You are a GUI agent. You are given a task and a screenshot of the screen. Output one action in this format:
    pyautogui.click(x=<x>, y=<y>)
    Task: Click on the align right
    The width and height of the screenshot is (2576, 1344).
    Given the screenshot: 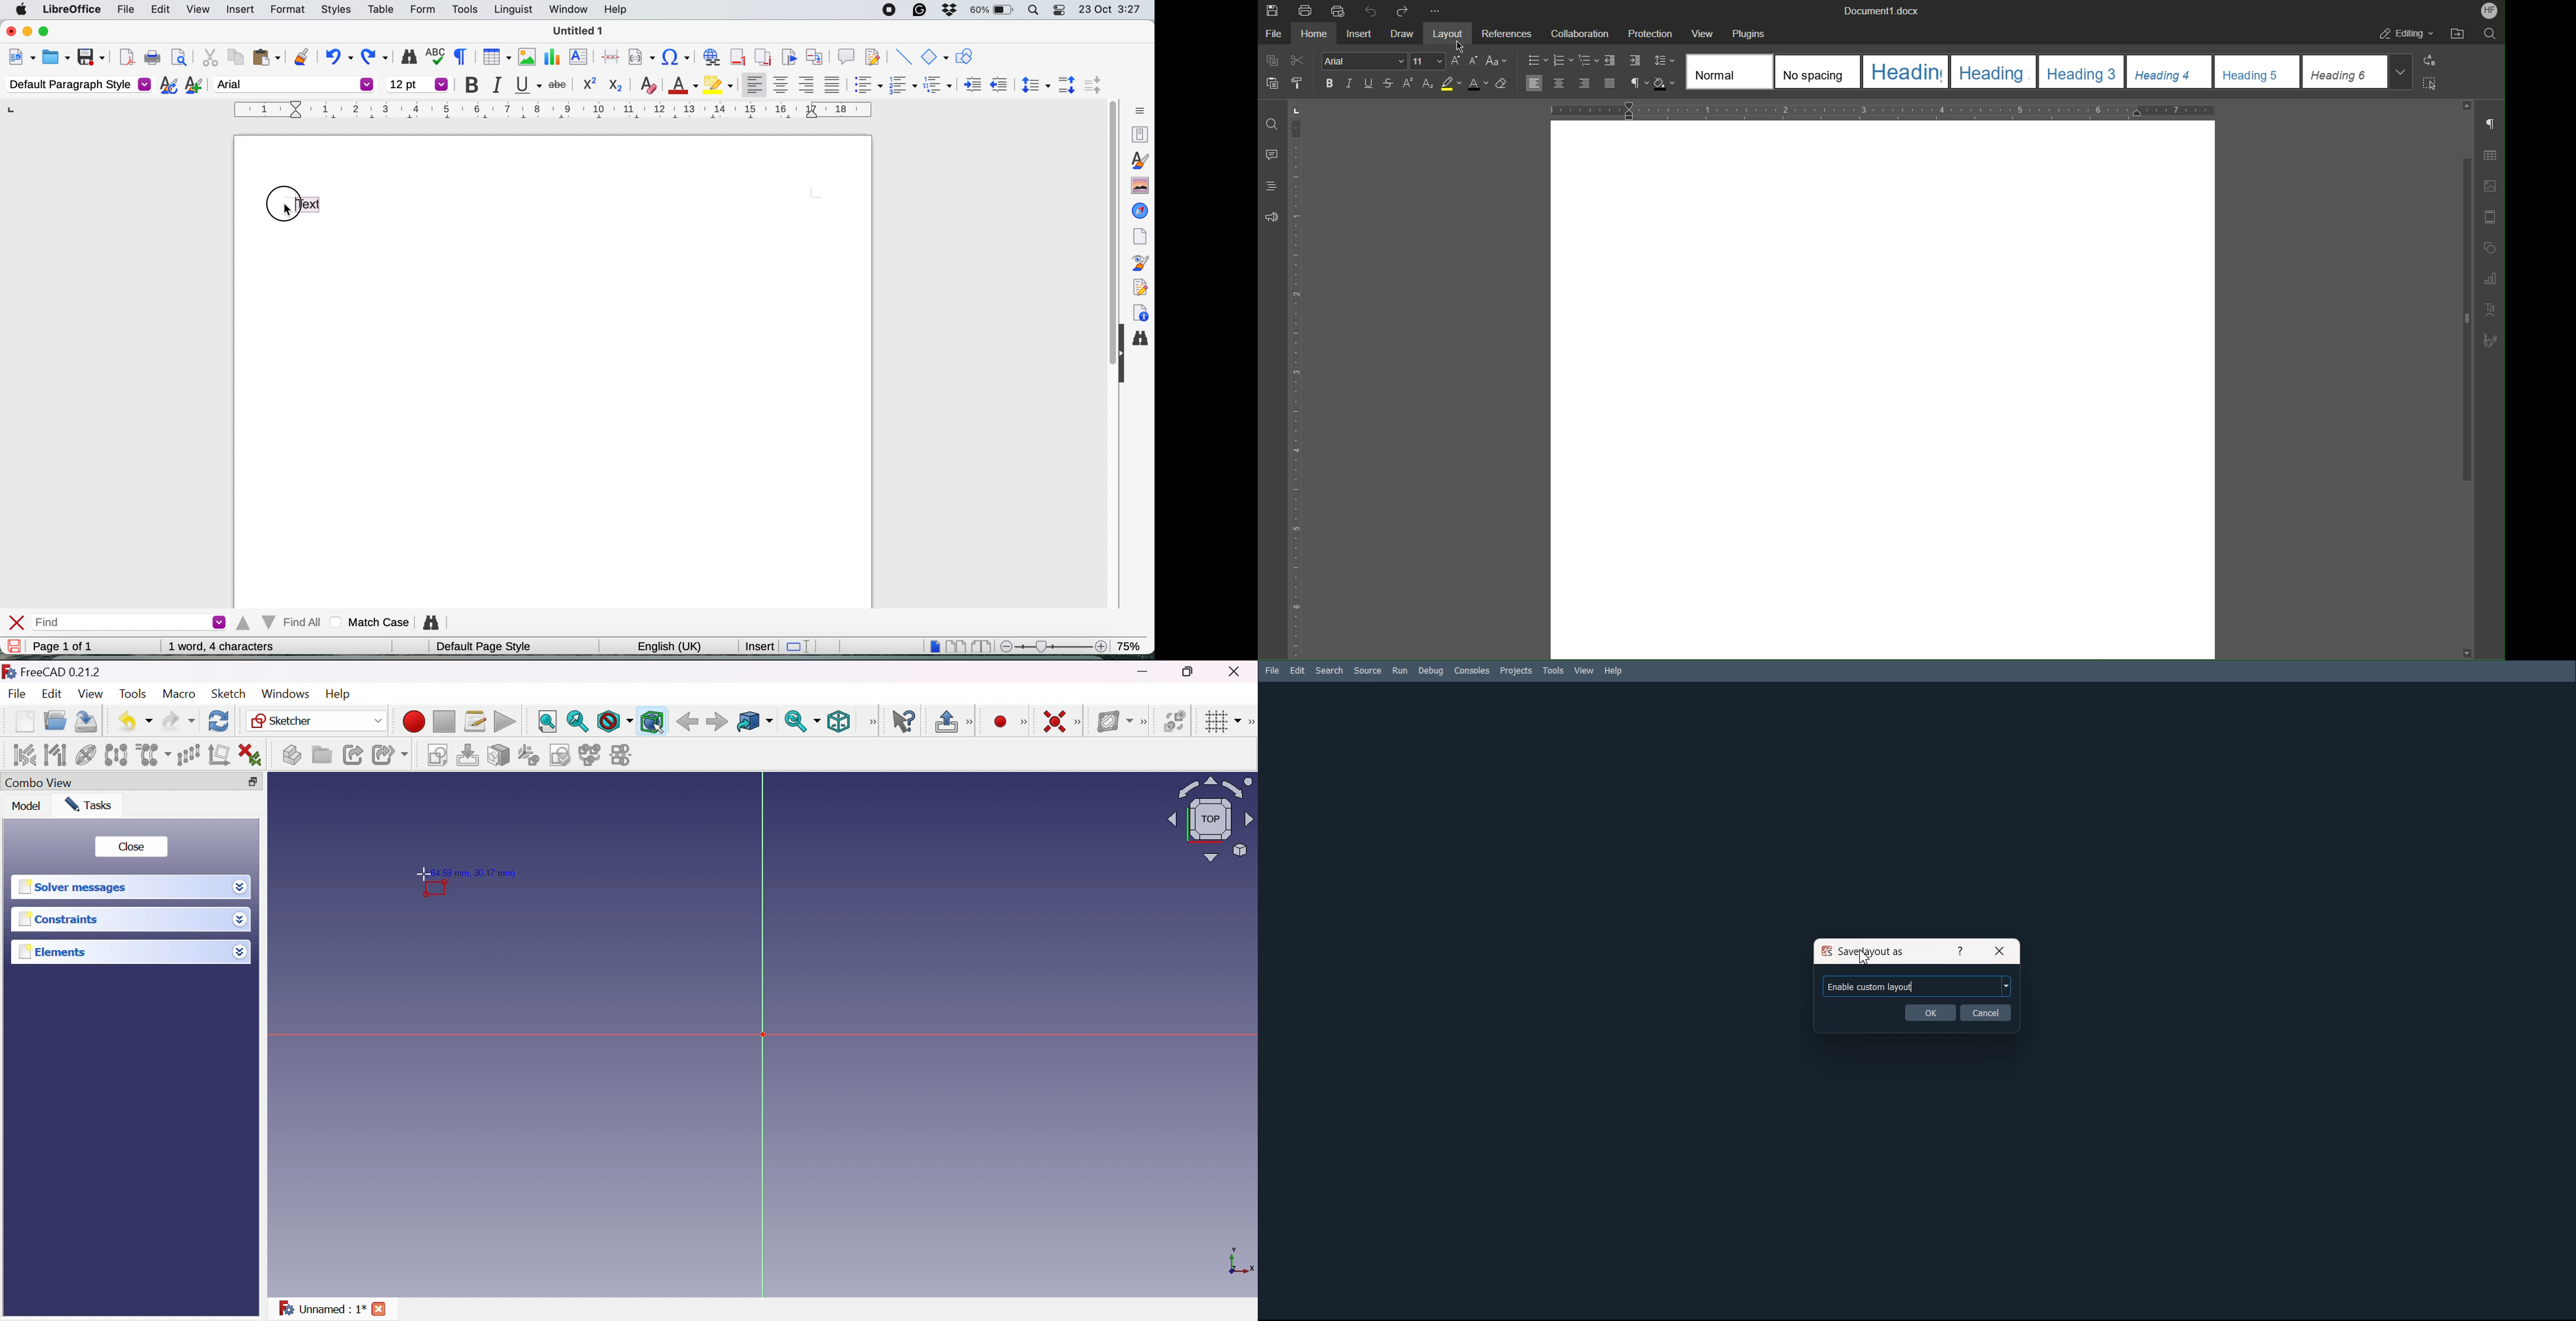 What is the action you would take?
    pyautogui.click(x=807, y=87)
    